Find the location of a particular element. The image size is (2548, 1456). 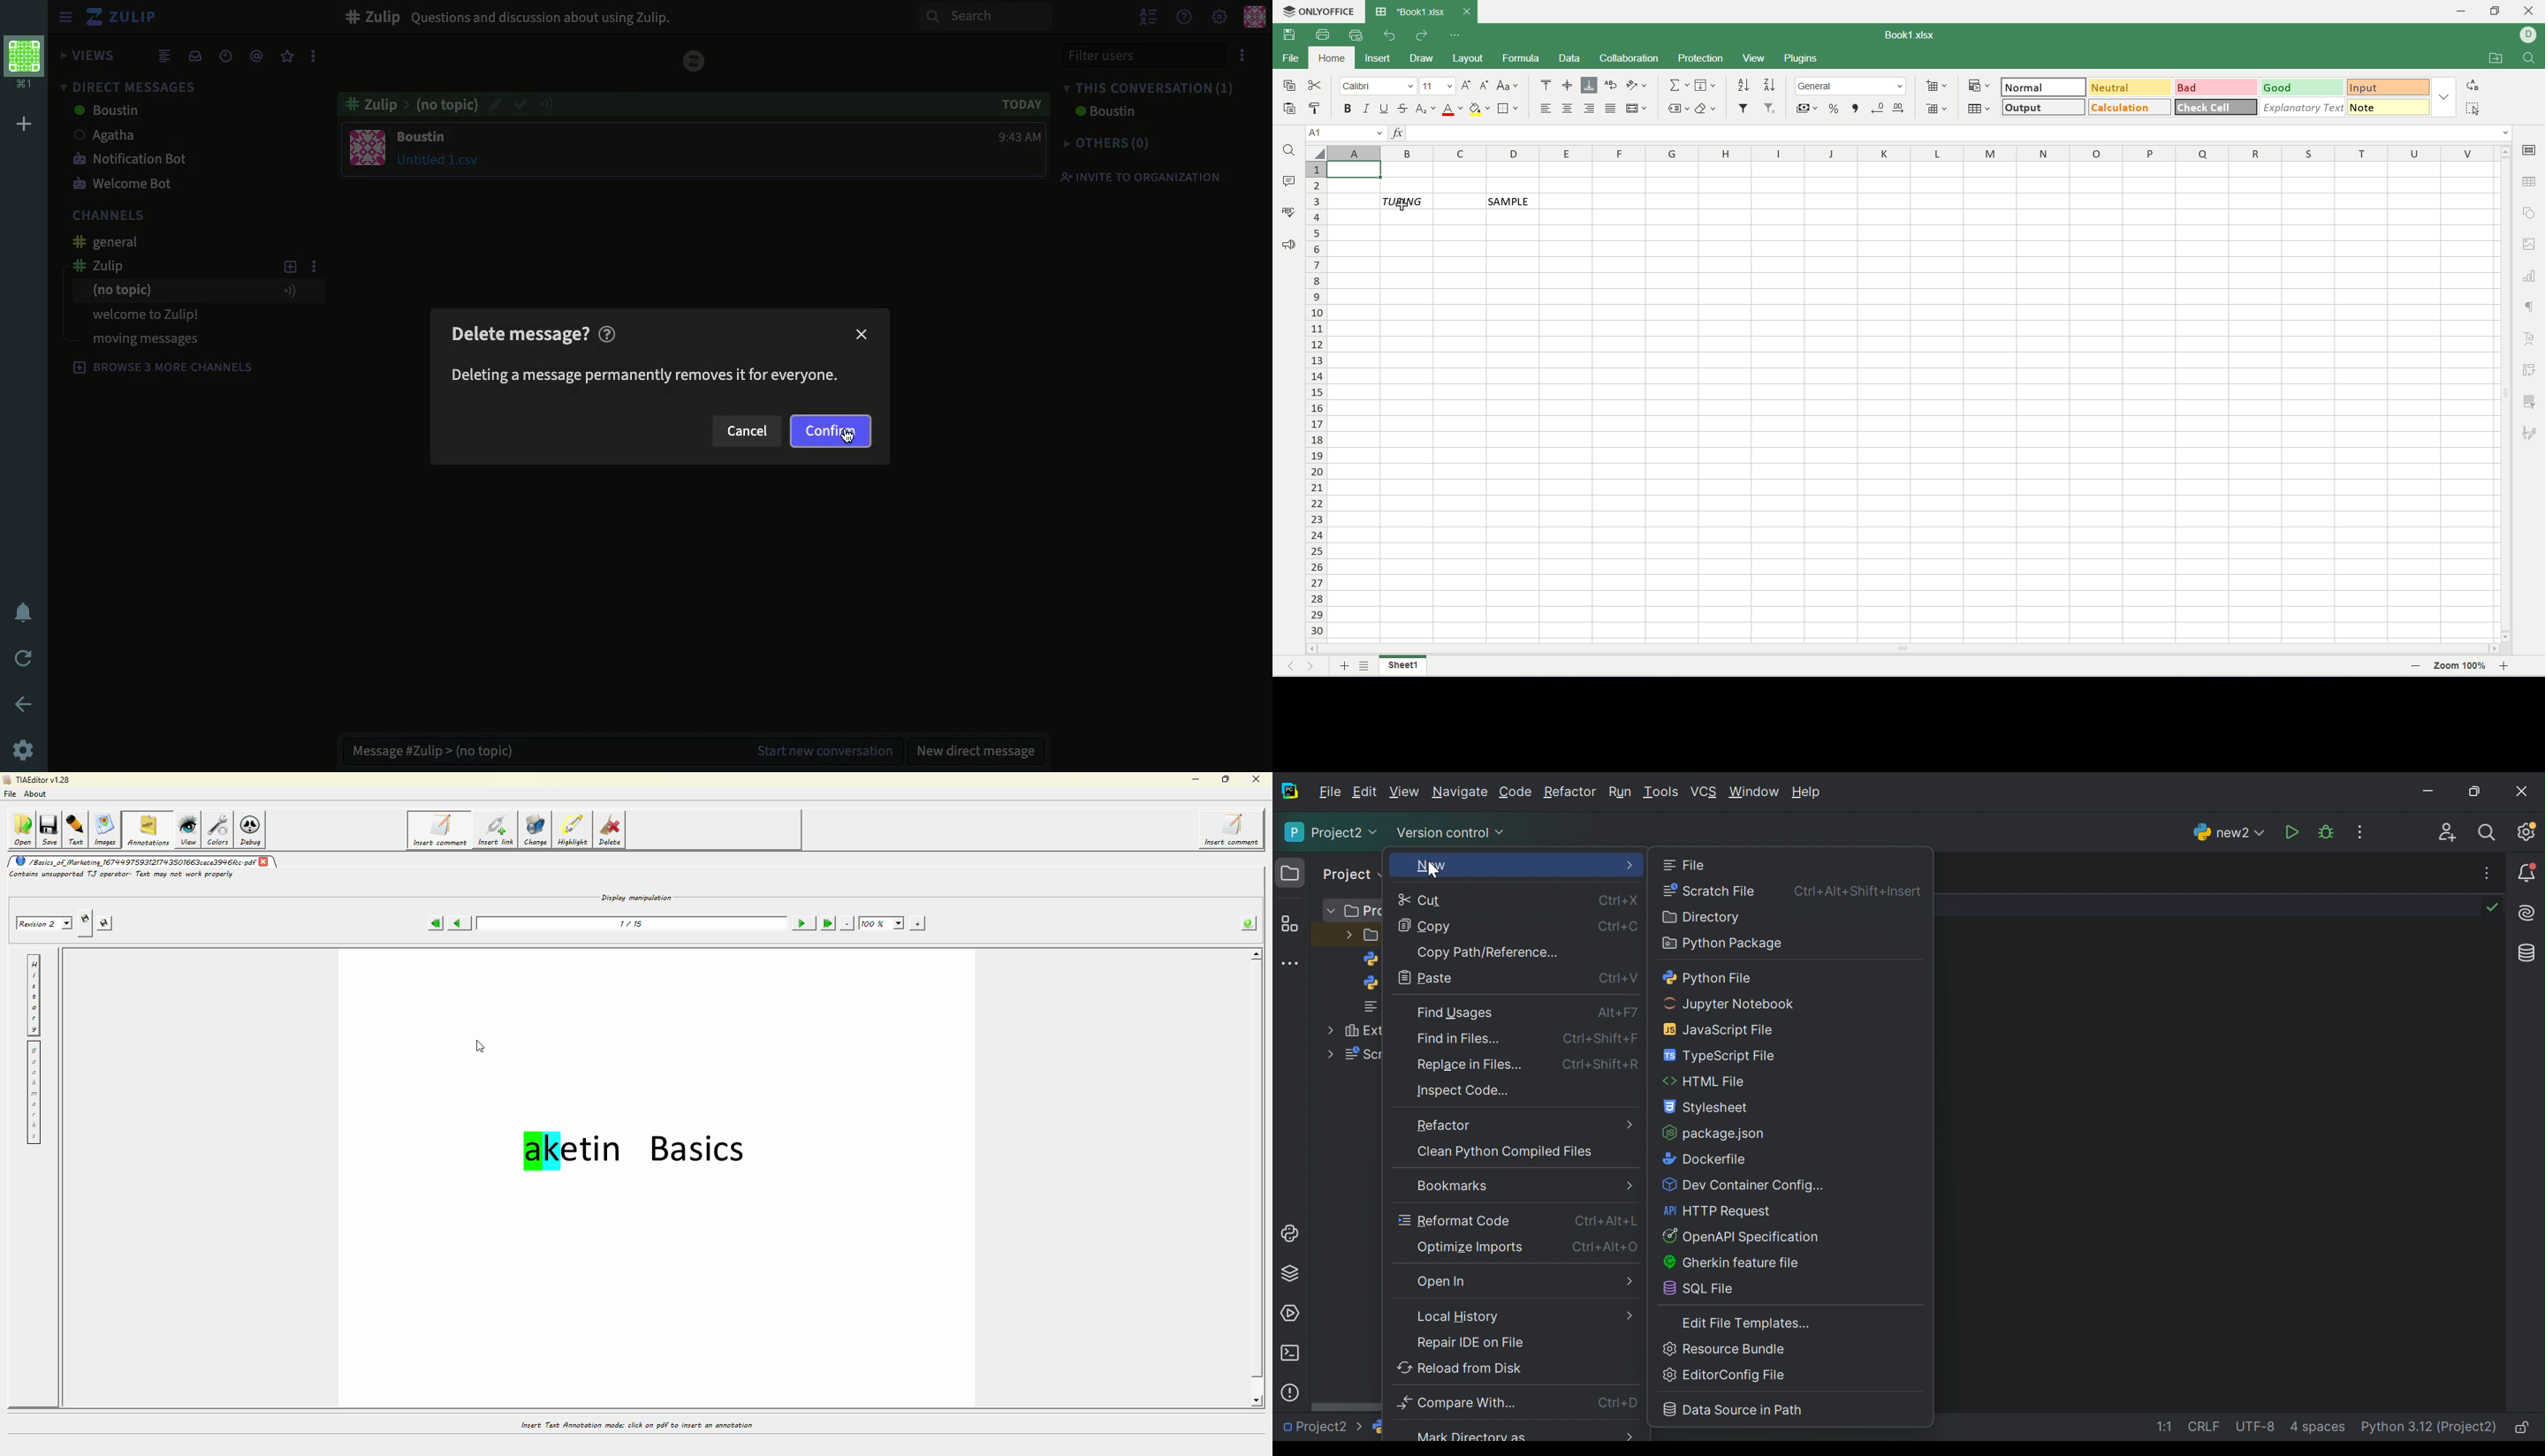

zulip is located at coordinates (695, 58).